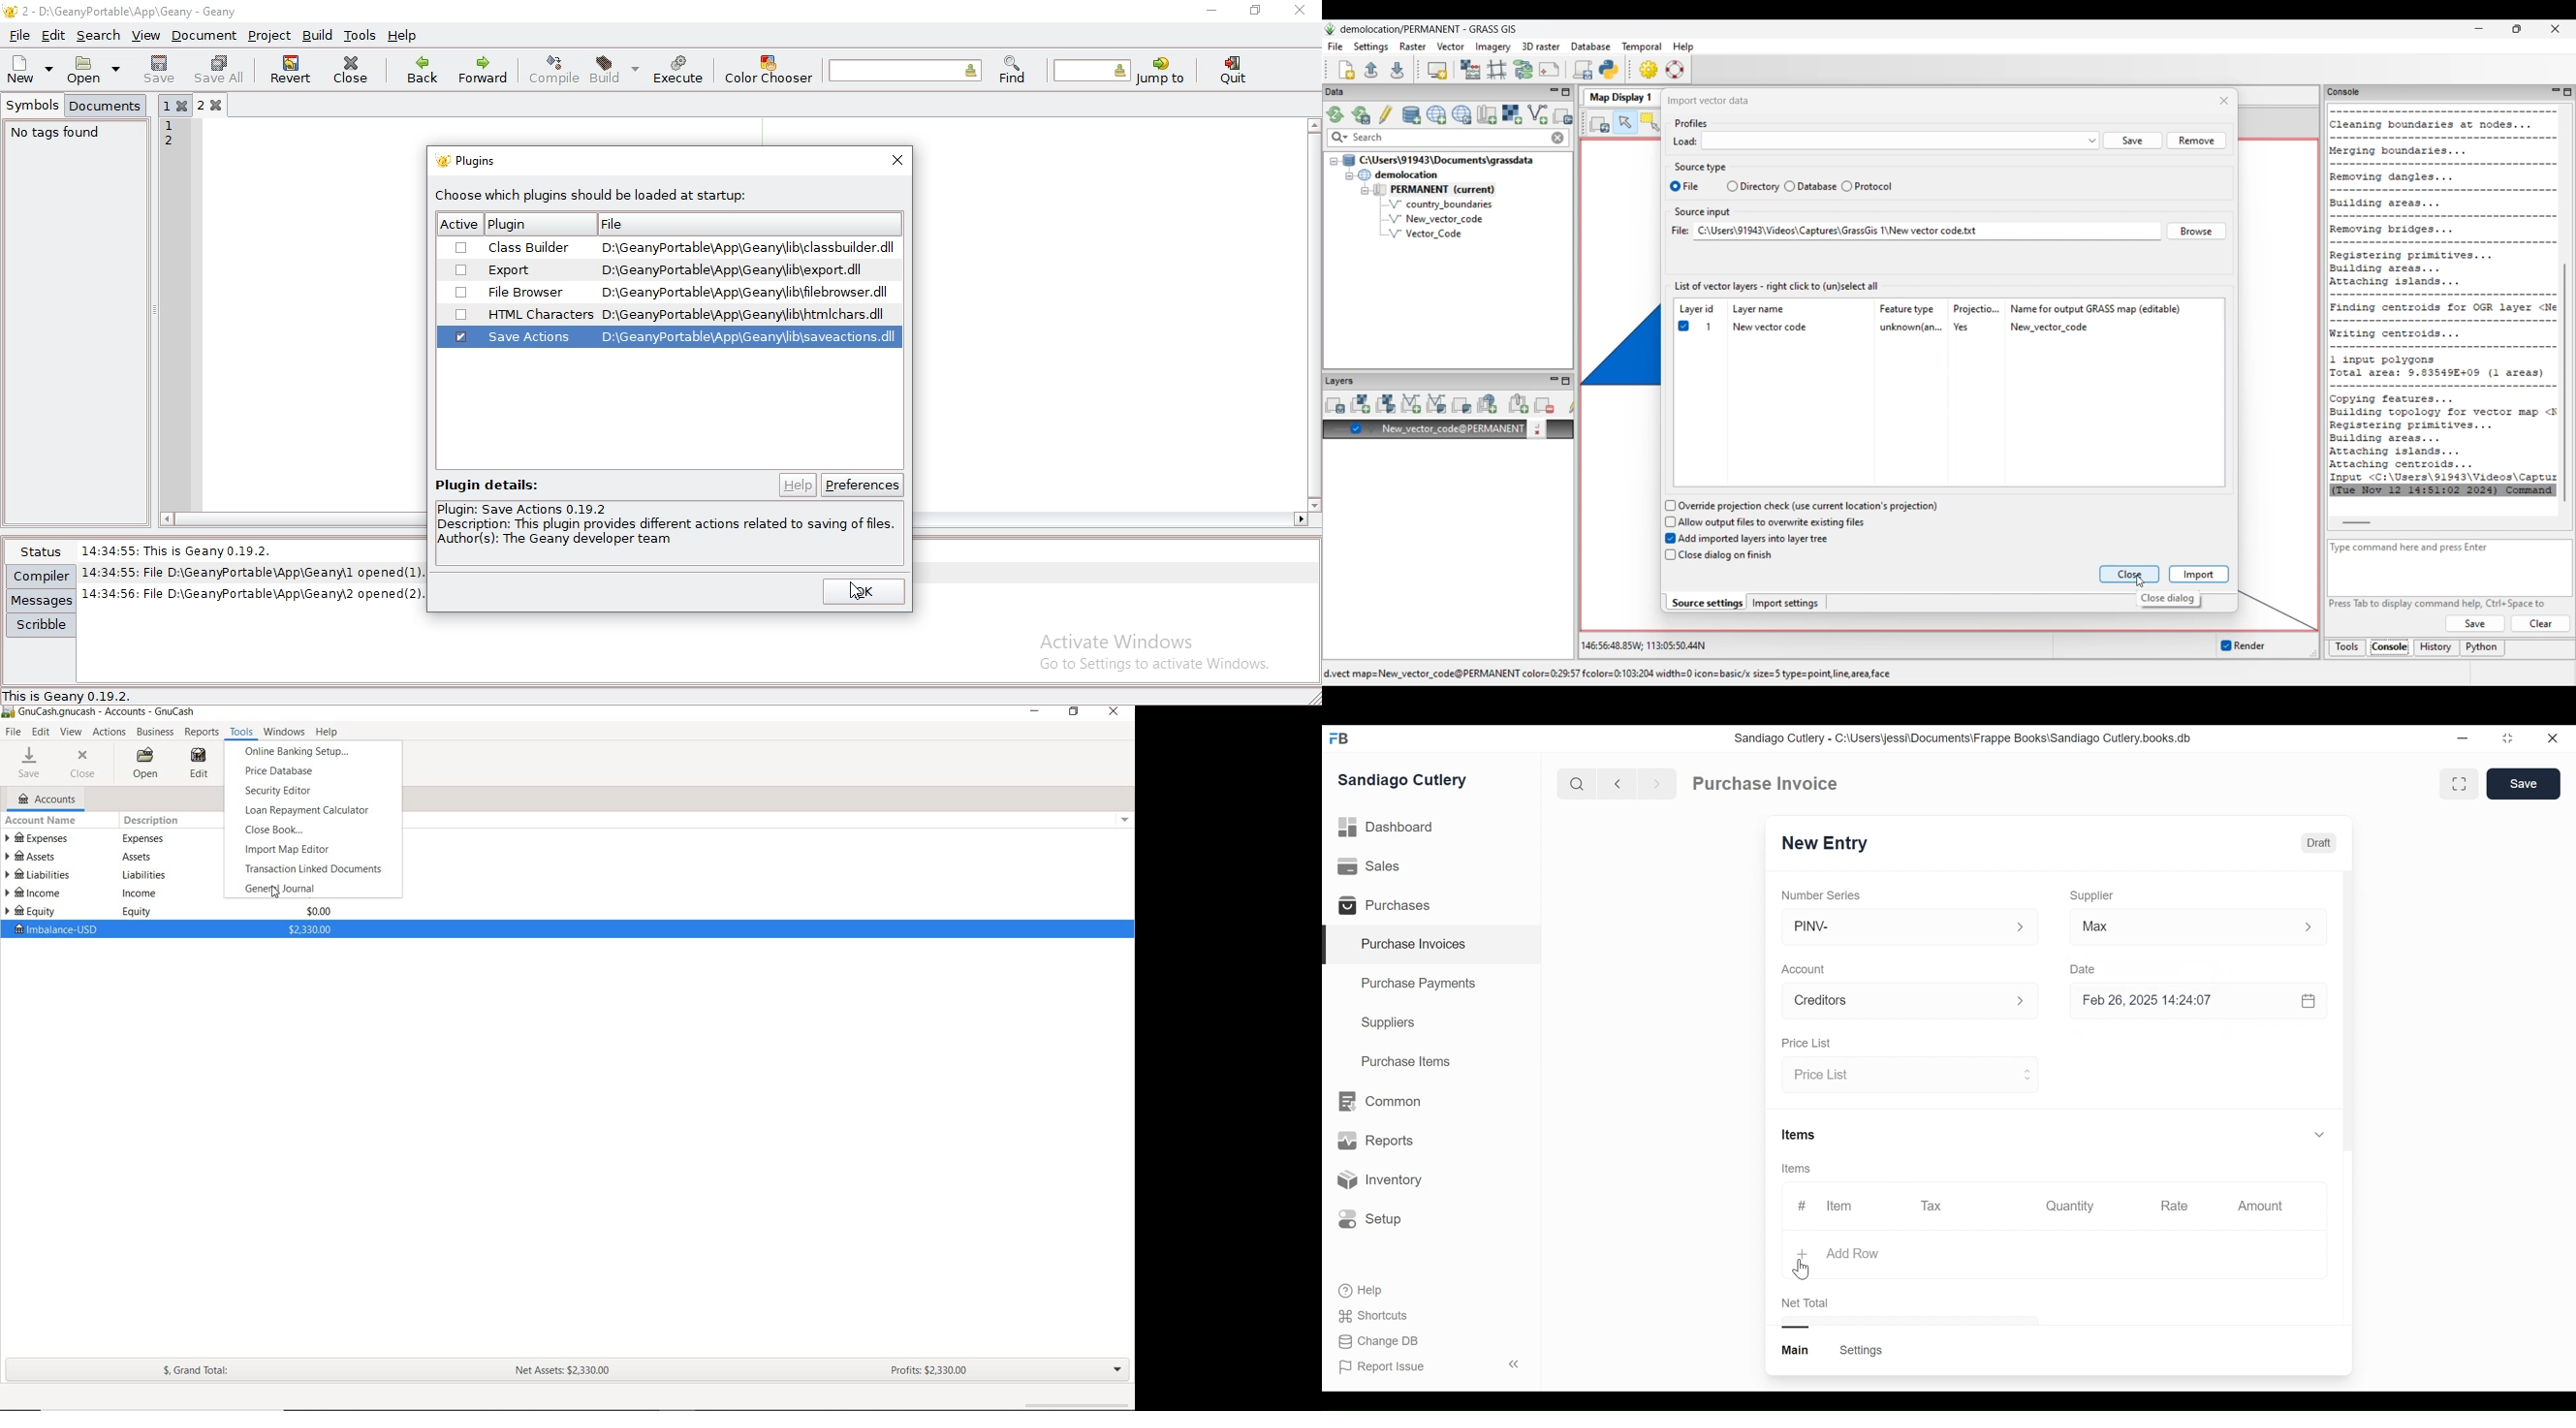  Describe the element at coordinates (1802, 1270) in the screenshot. I see `Cursor` at that location.